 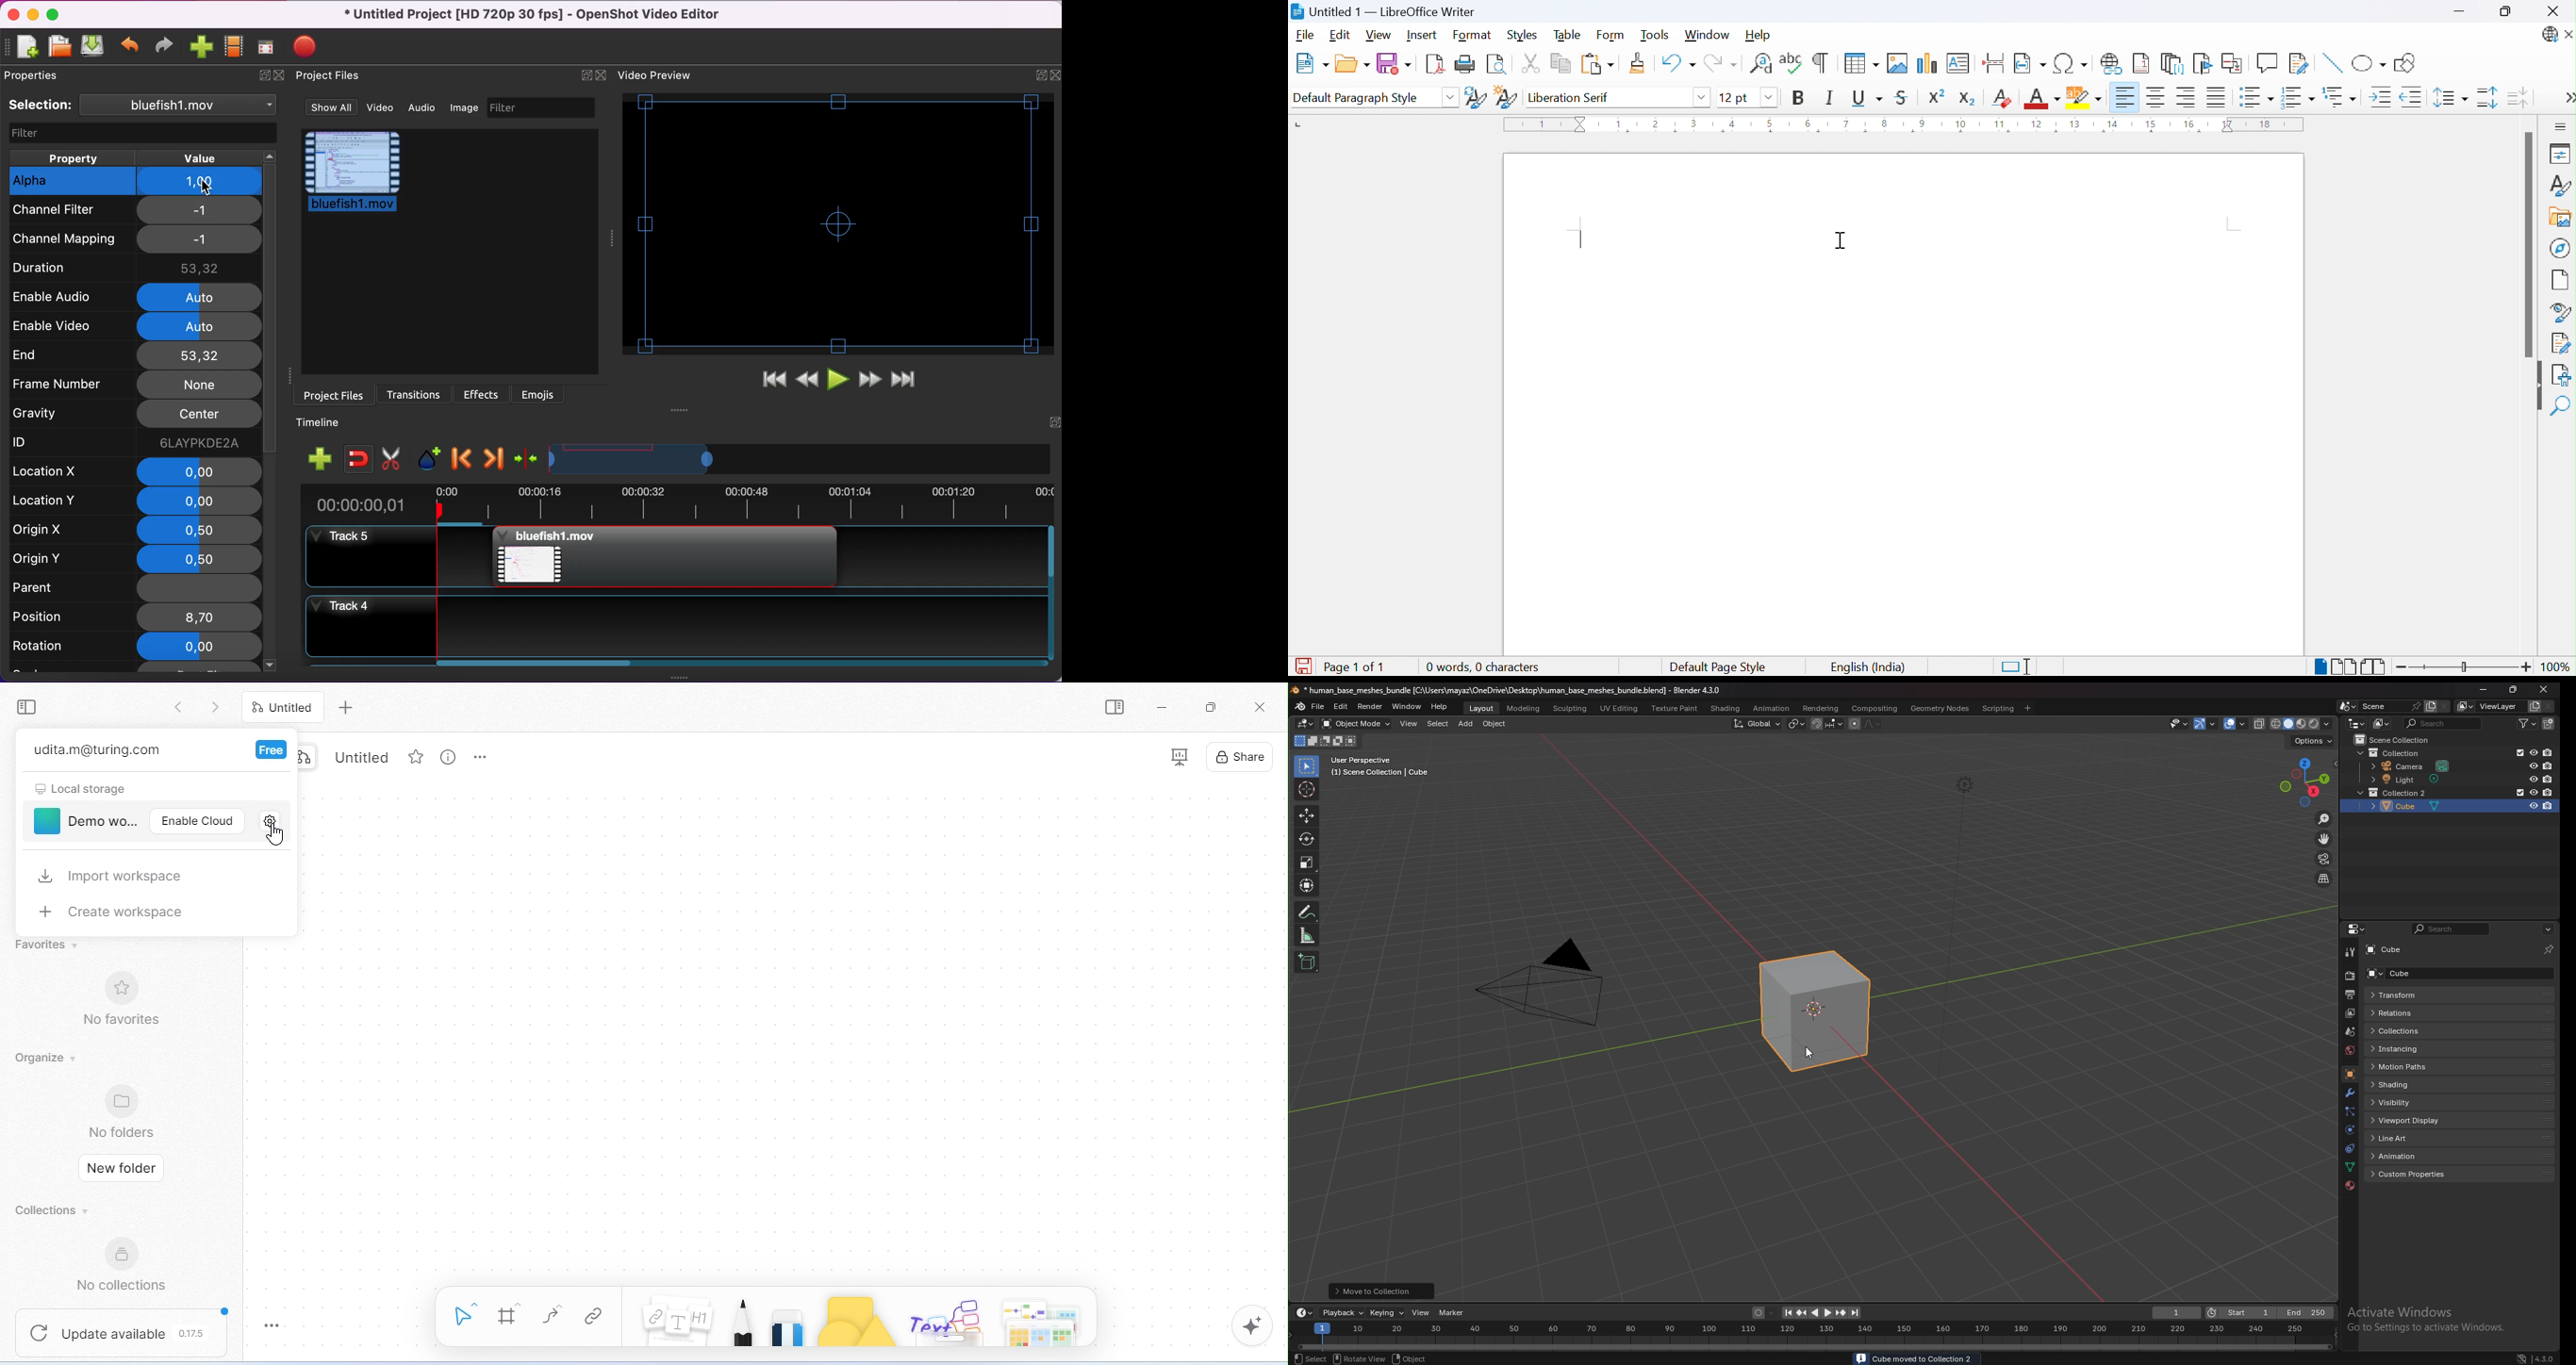 What do you see at coordinates (1639, 62) in the screenshot?
I see `Clone formatting` at bounding box center [1639, 62].